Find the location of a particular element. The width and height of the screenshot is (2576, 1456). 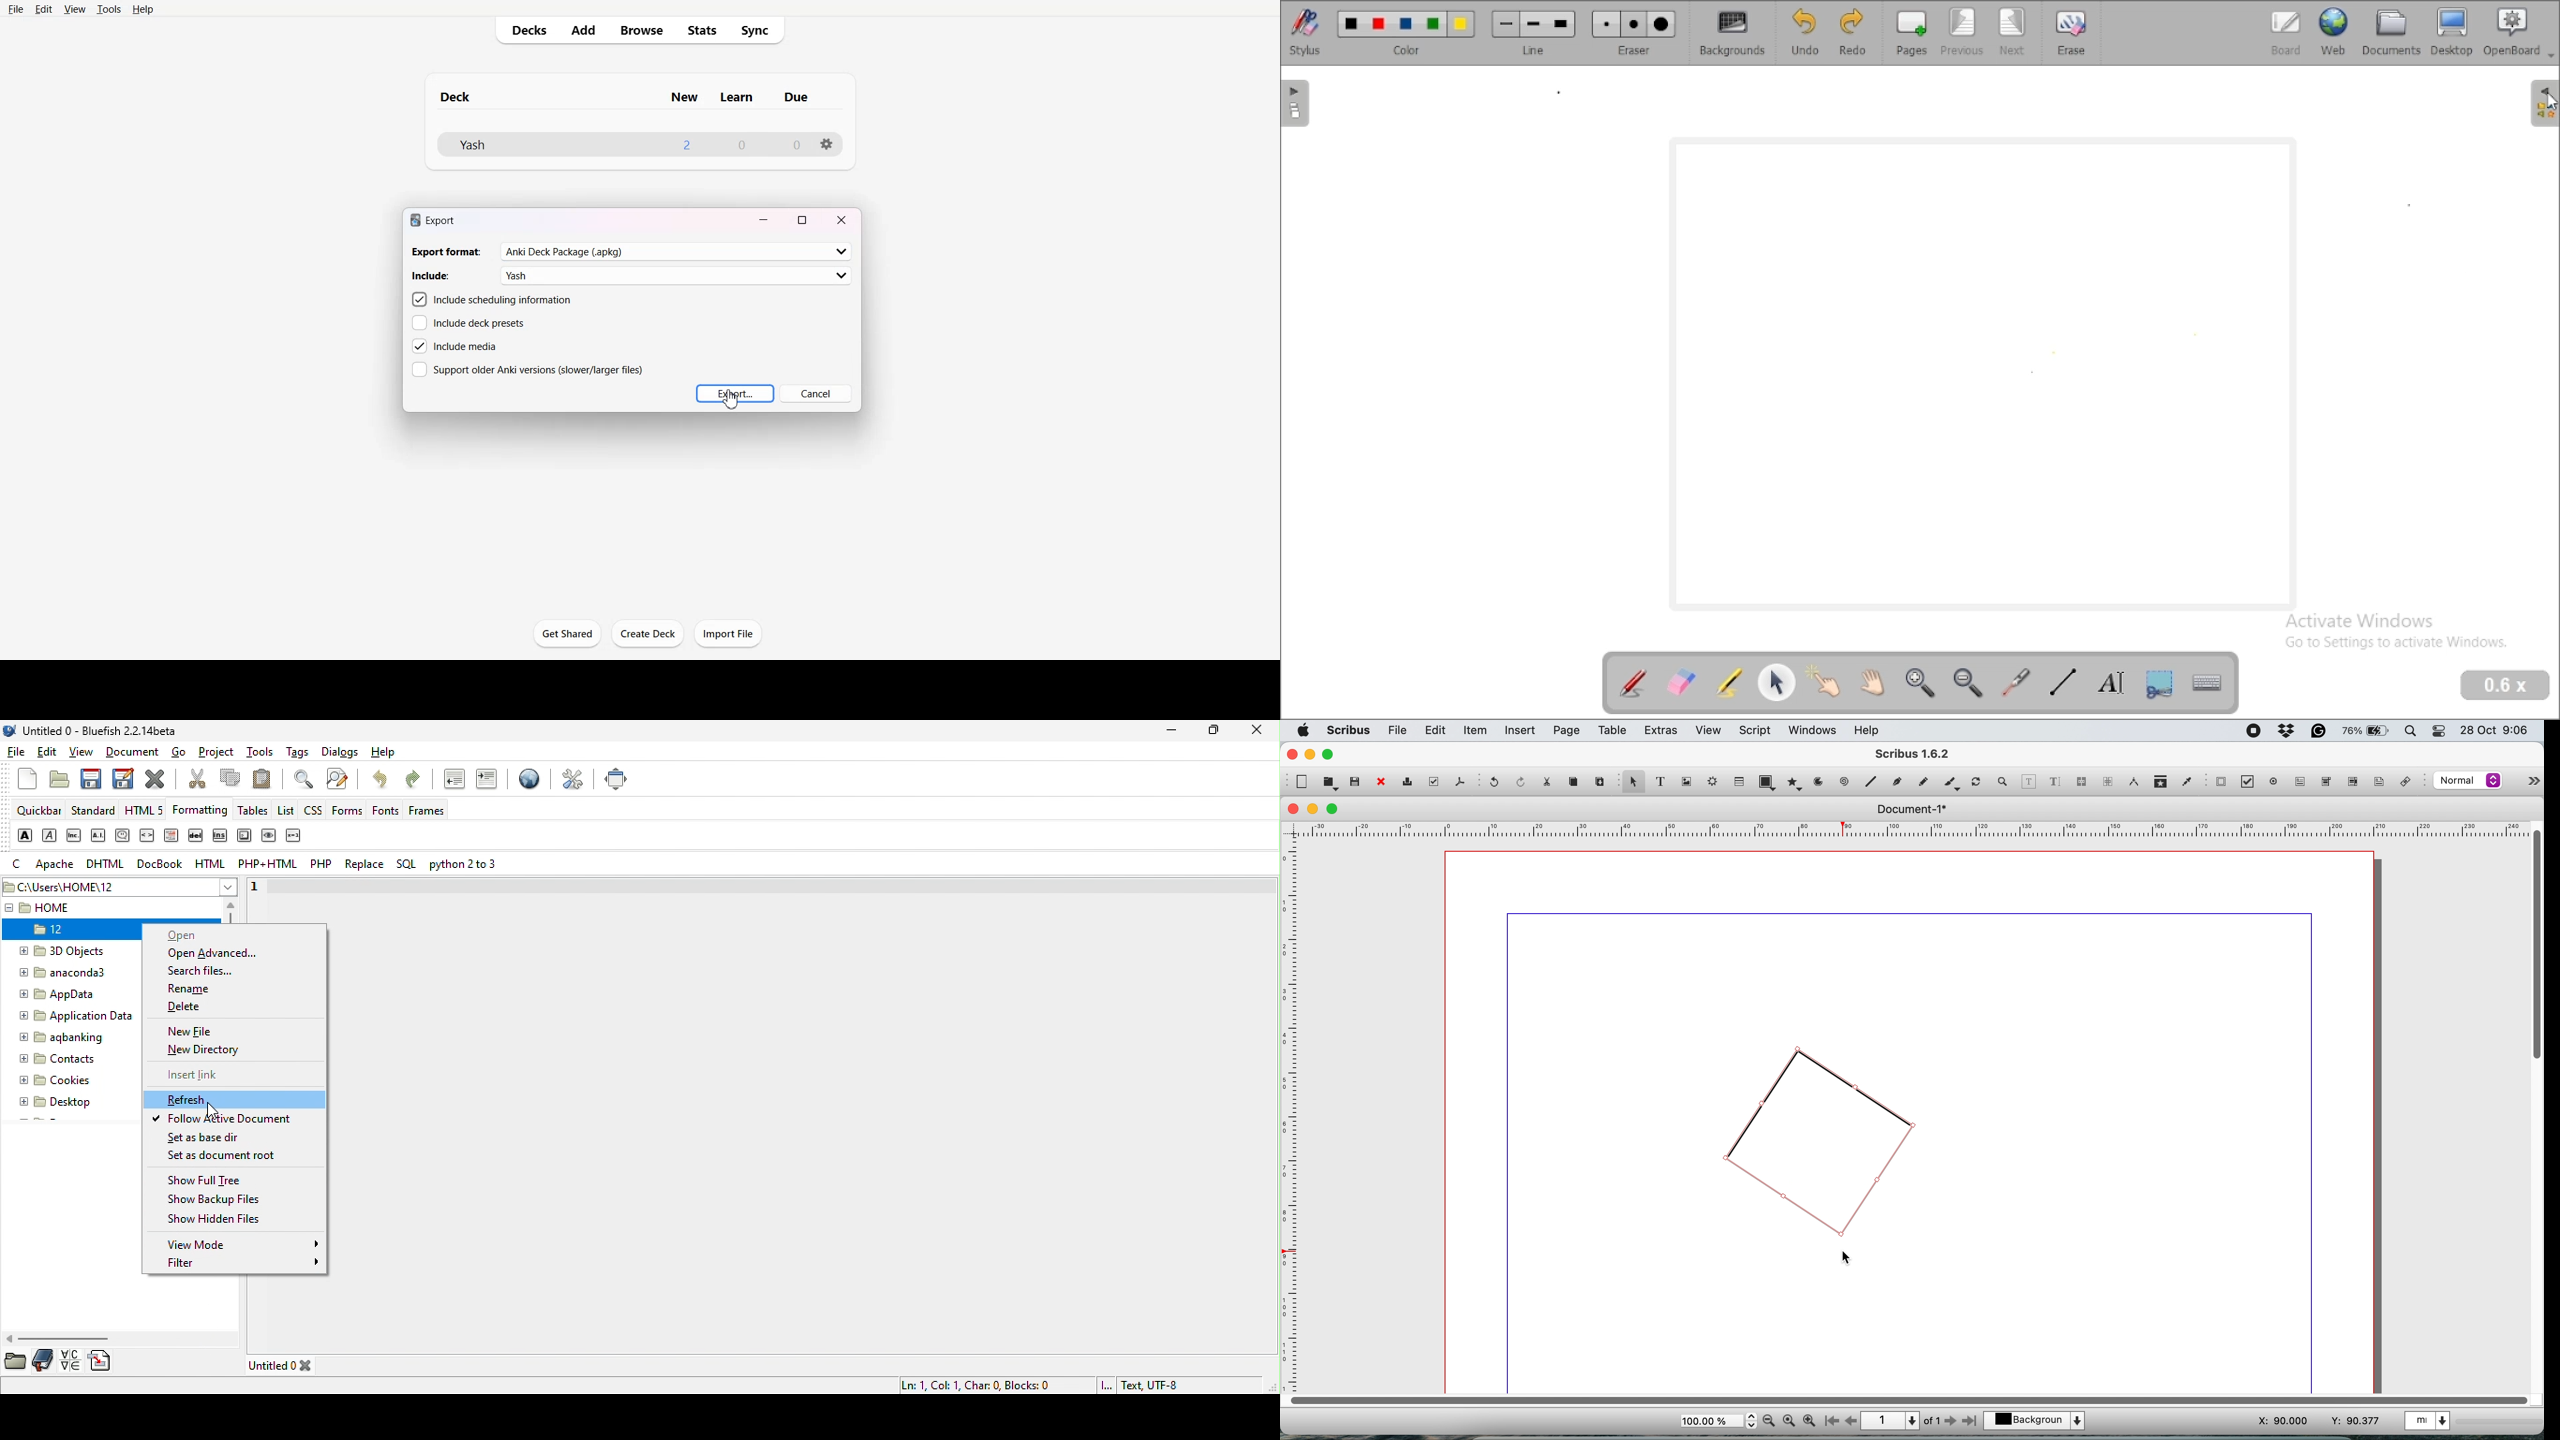

arc is located at coordinates (1817, 785).